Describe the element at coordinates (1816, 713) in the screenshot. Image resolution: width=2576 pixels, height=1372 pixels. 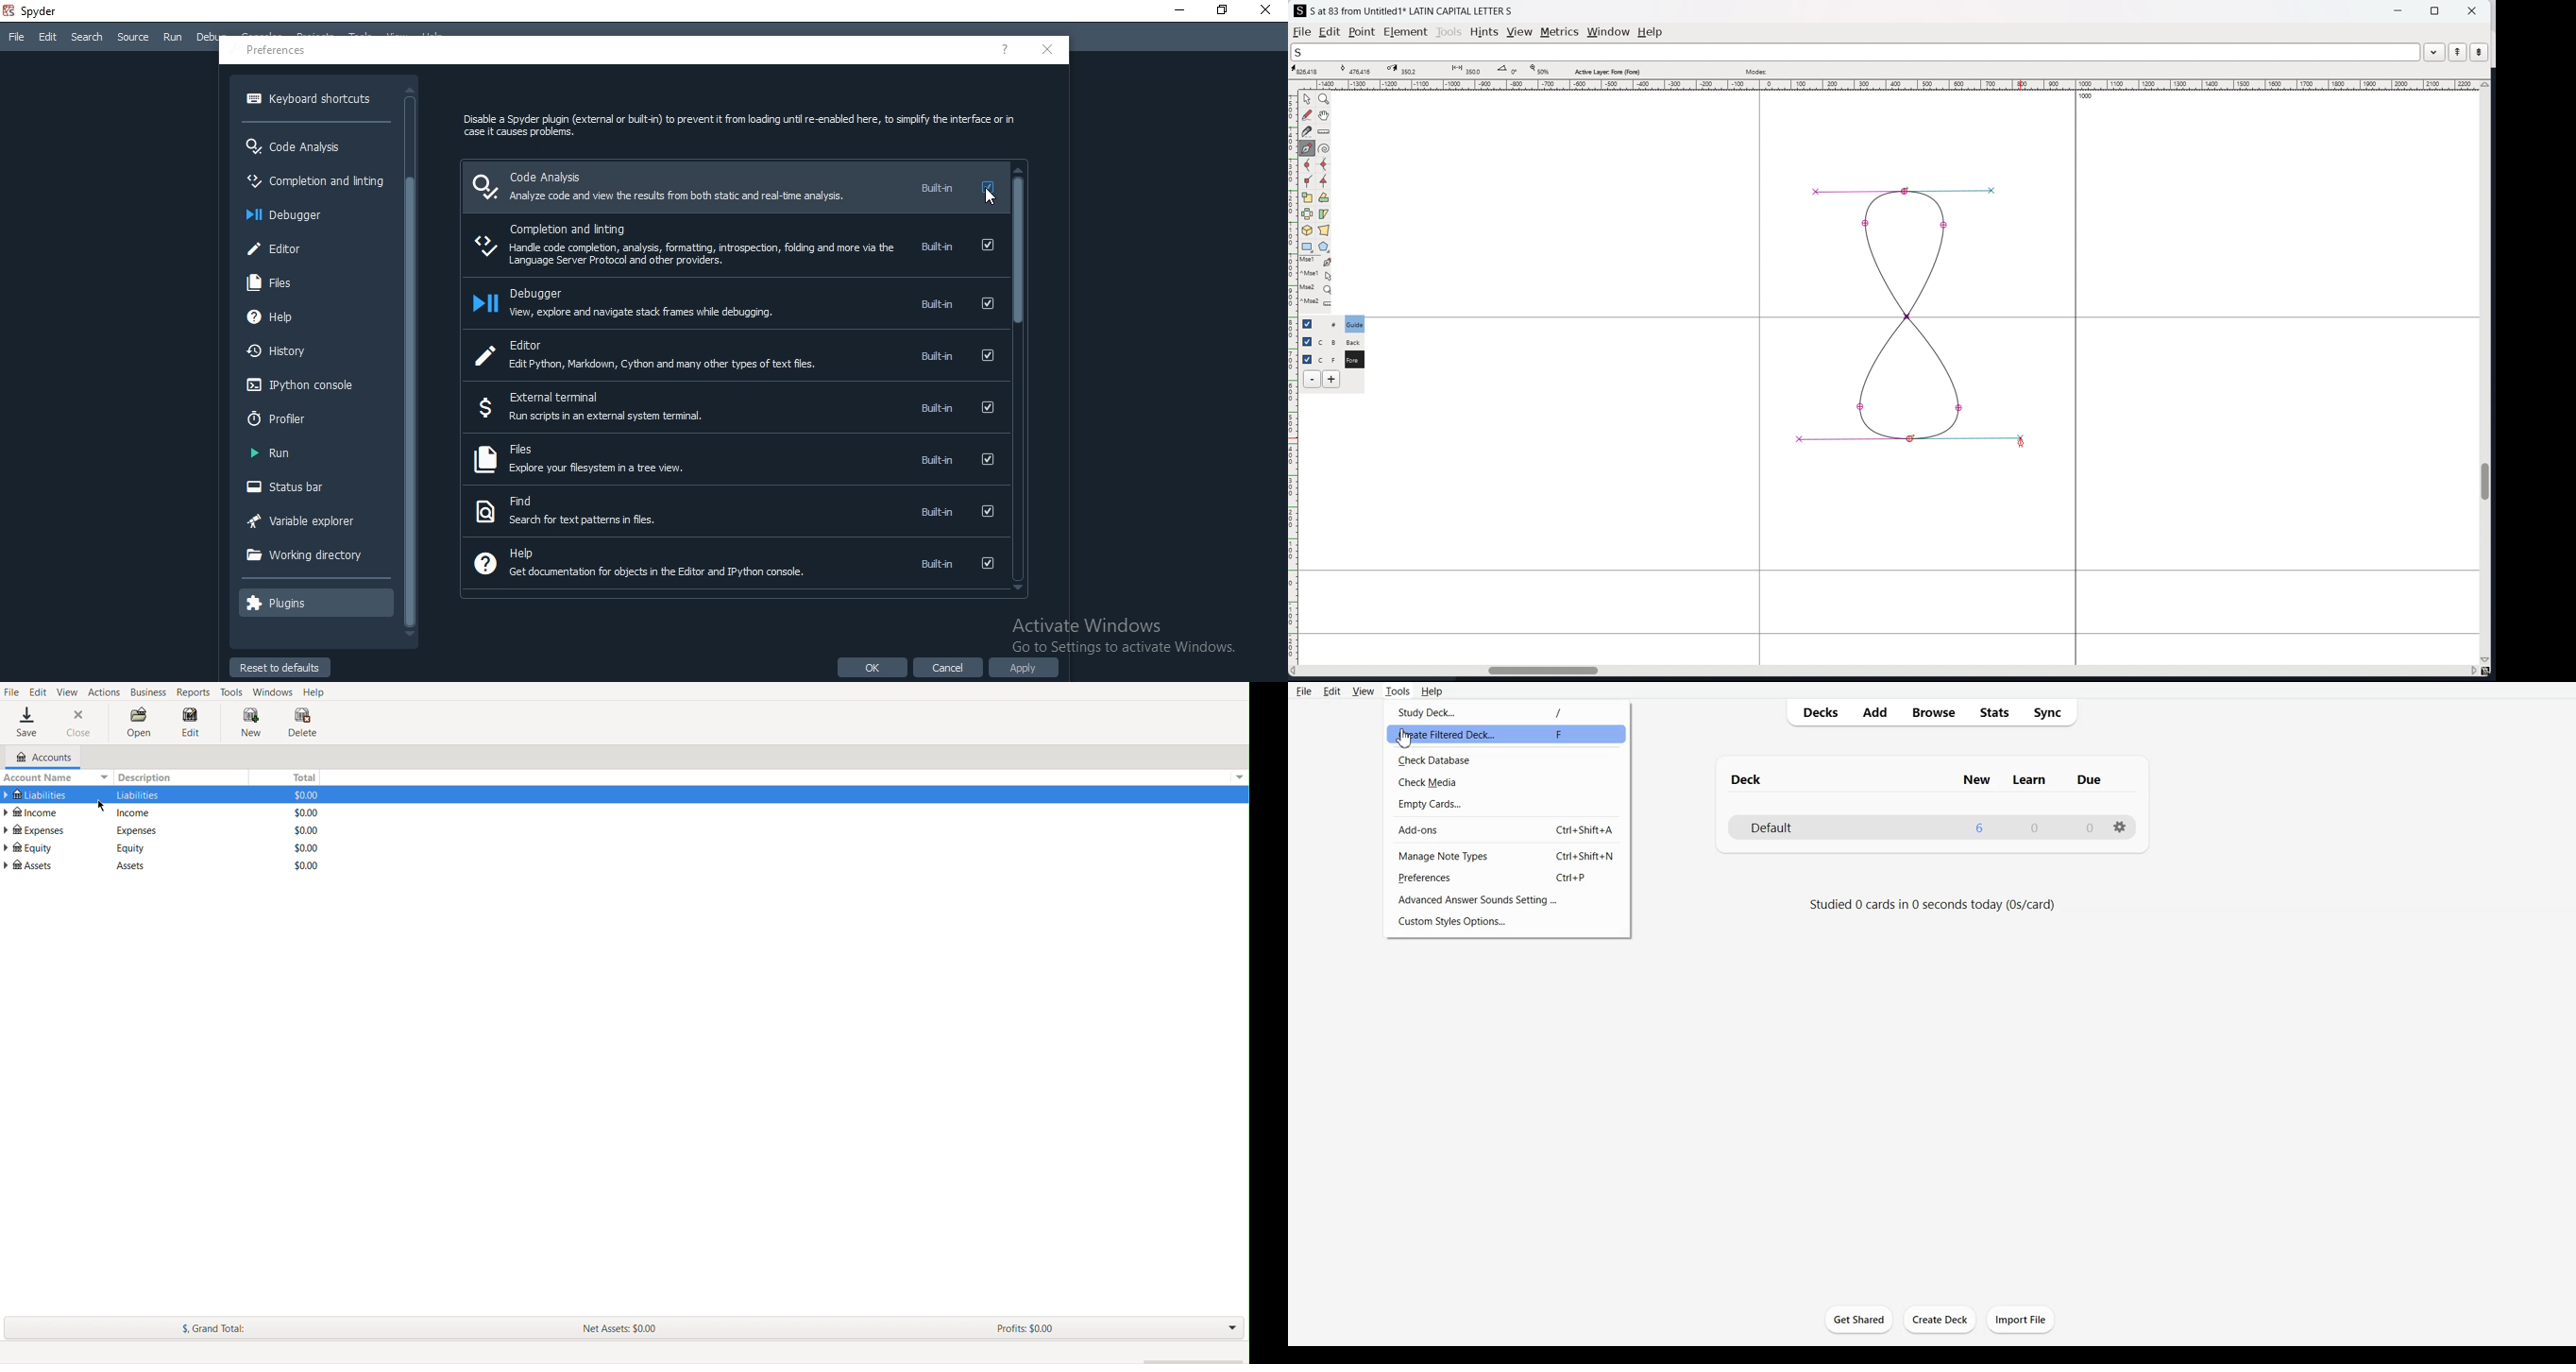
I see `Decks` at that location.